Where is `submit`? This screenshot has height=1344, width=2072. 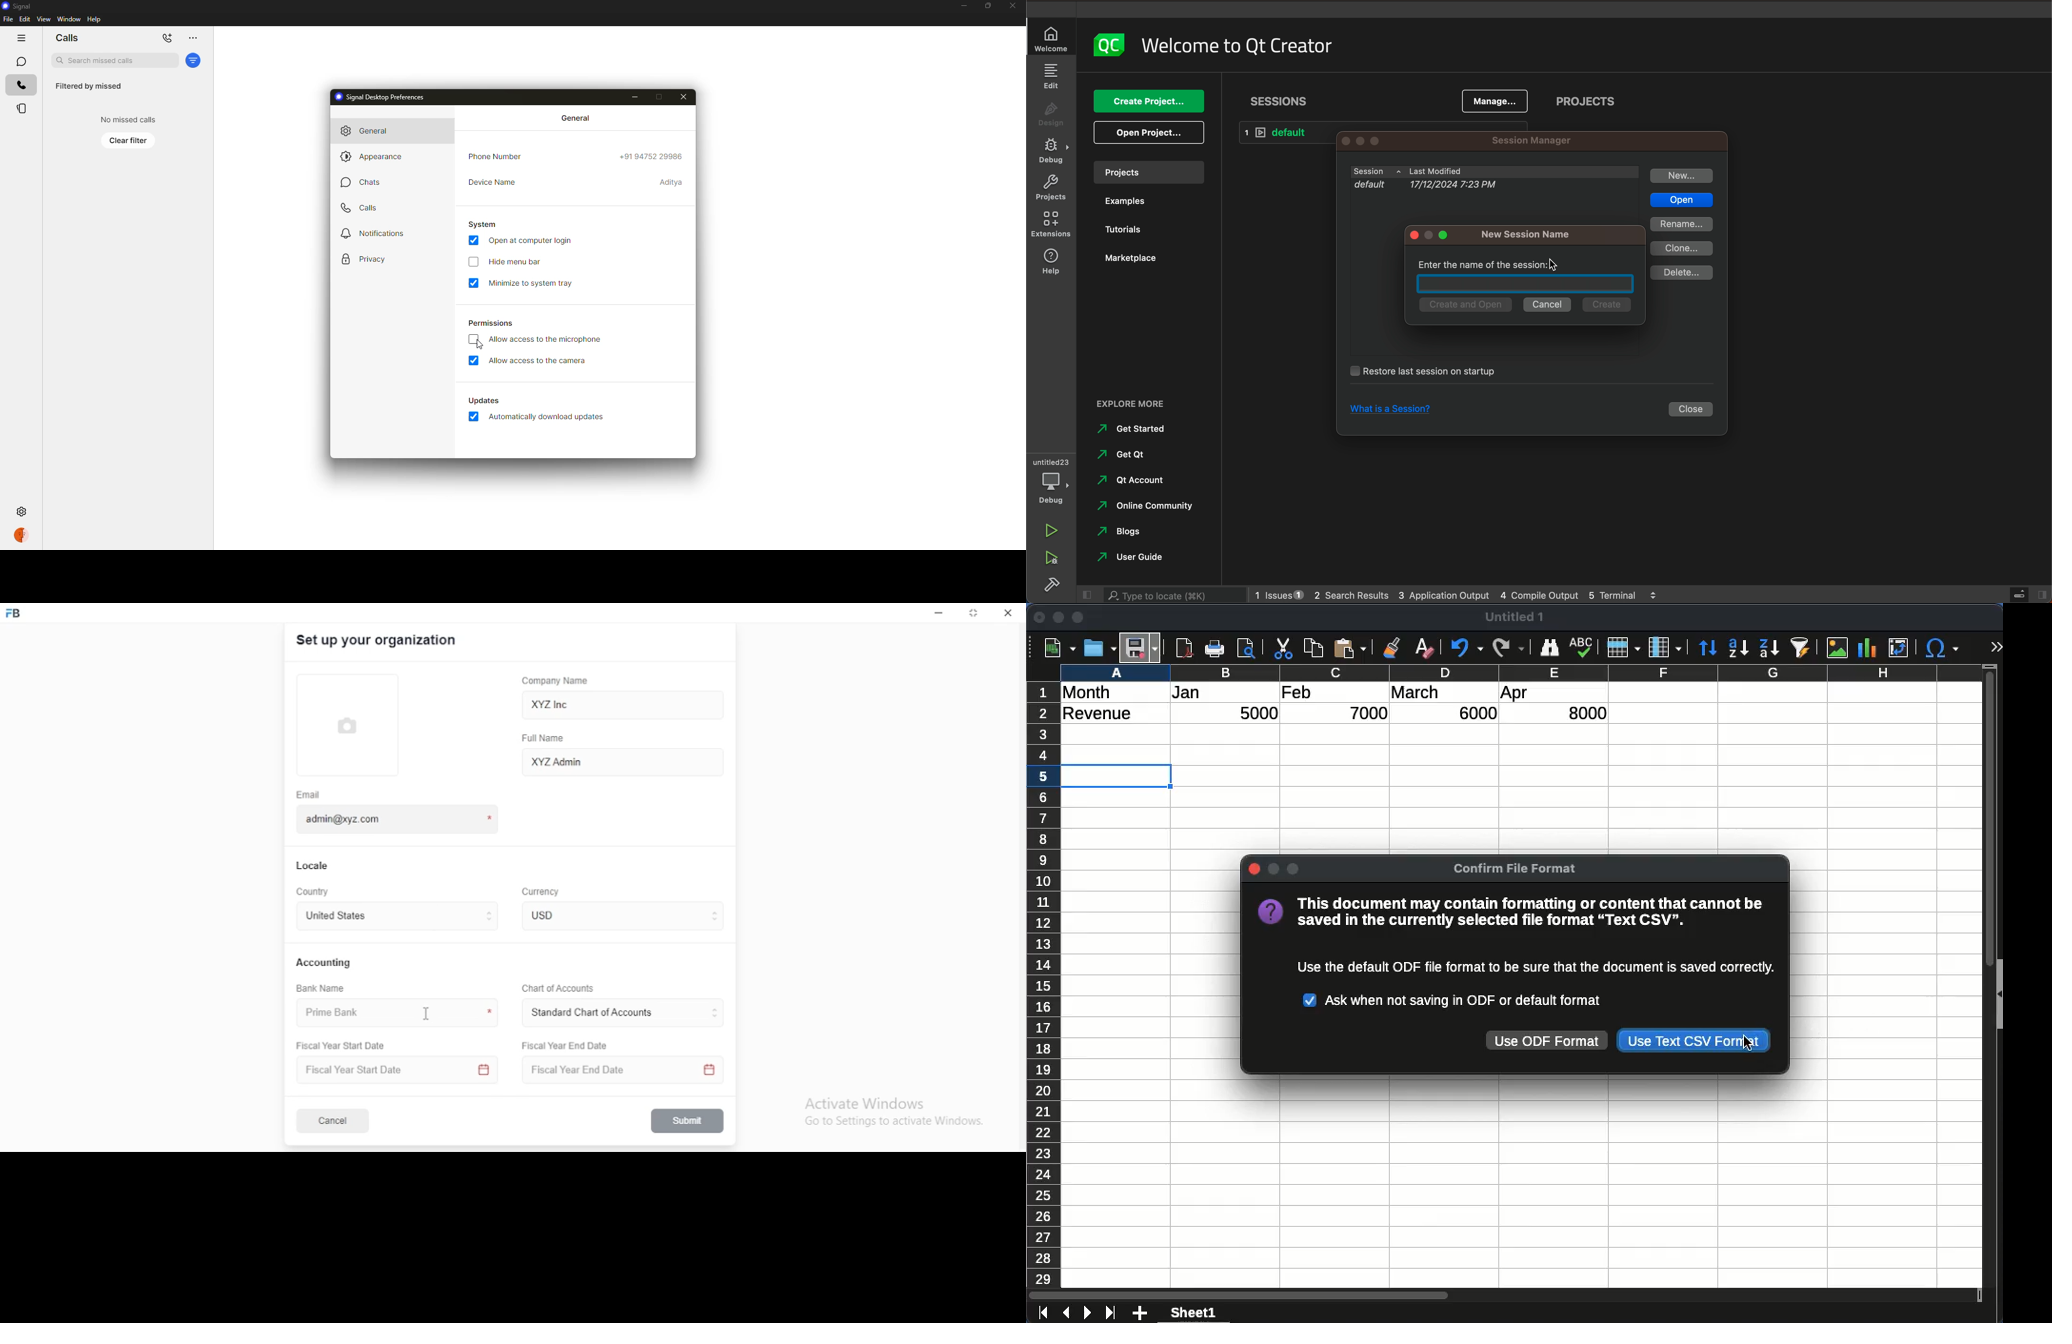 submit is located at coordinates (689, 1121).